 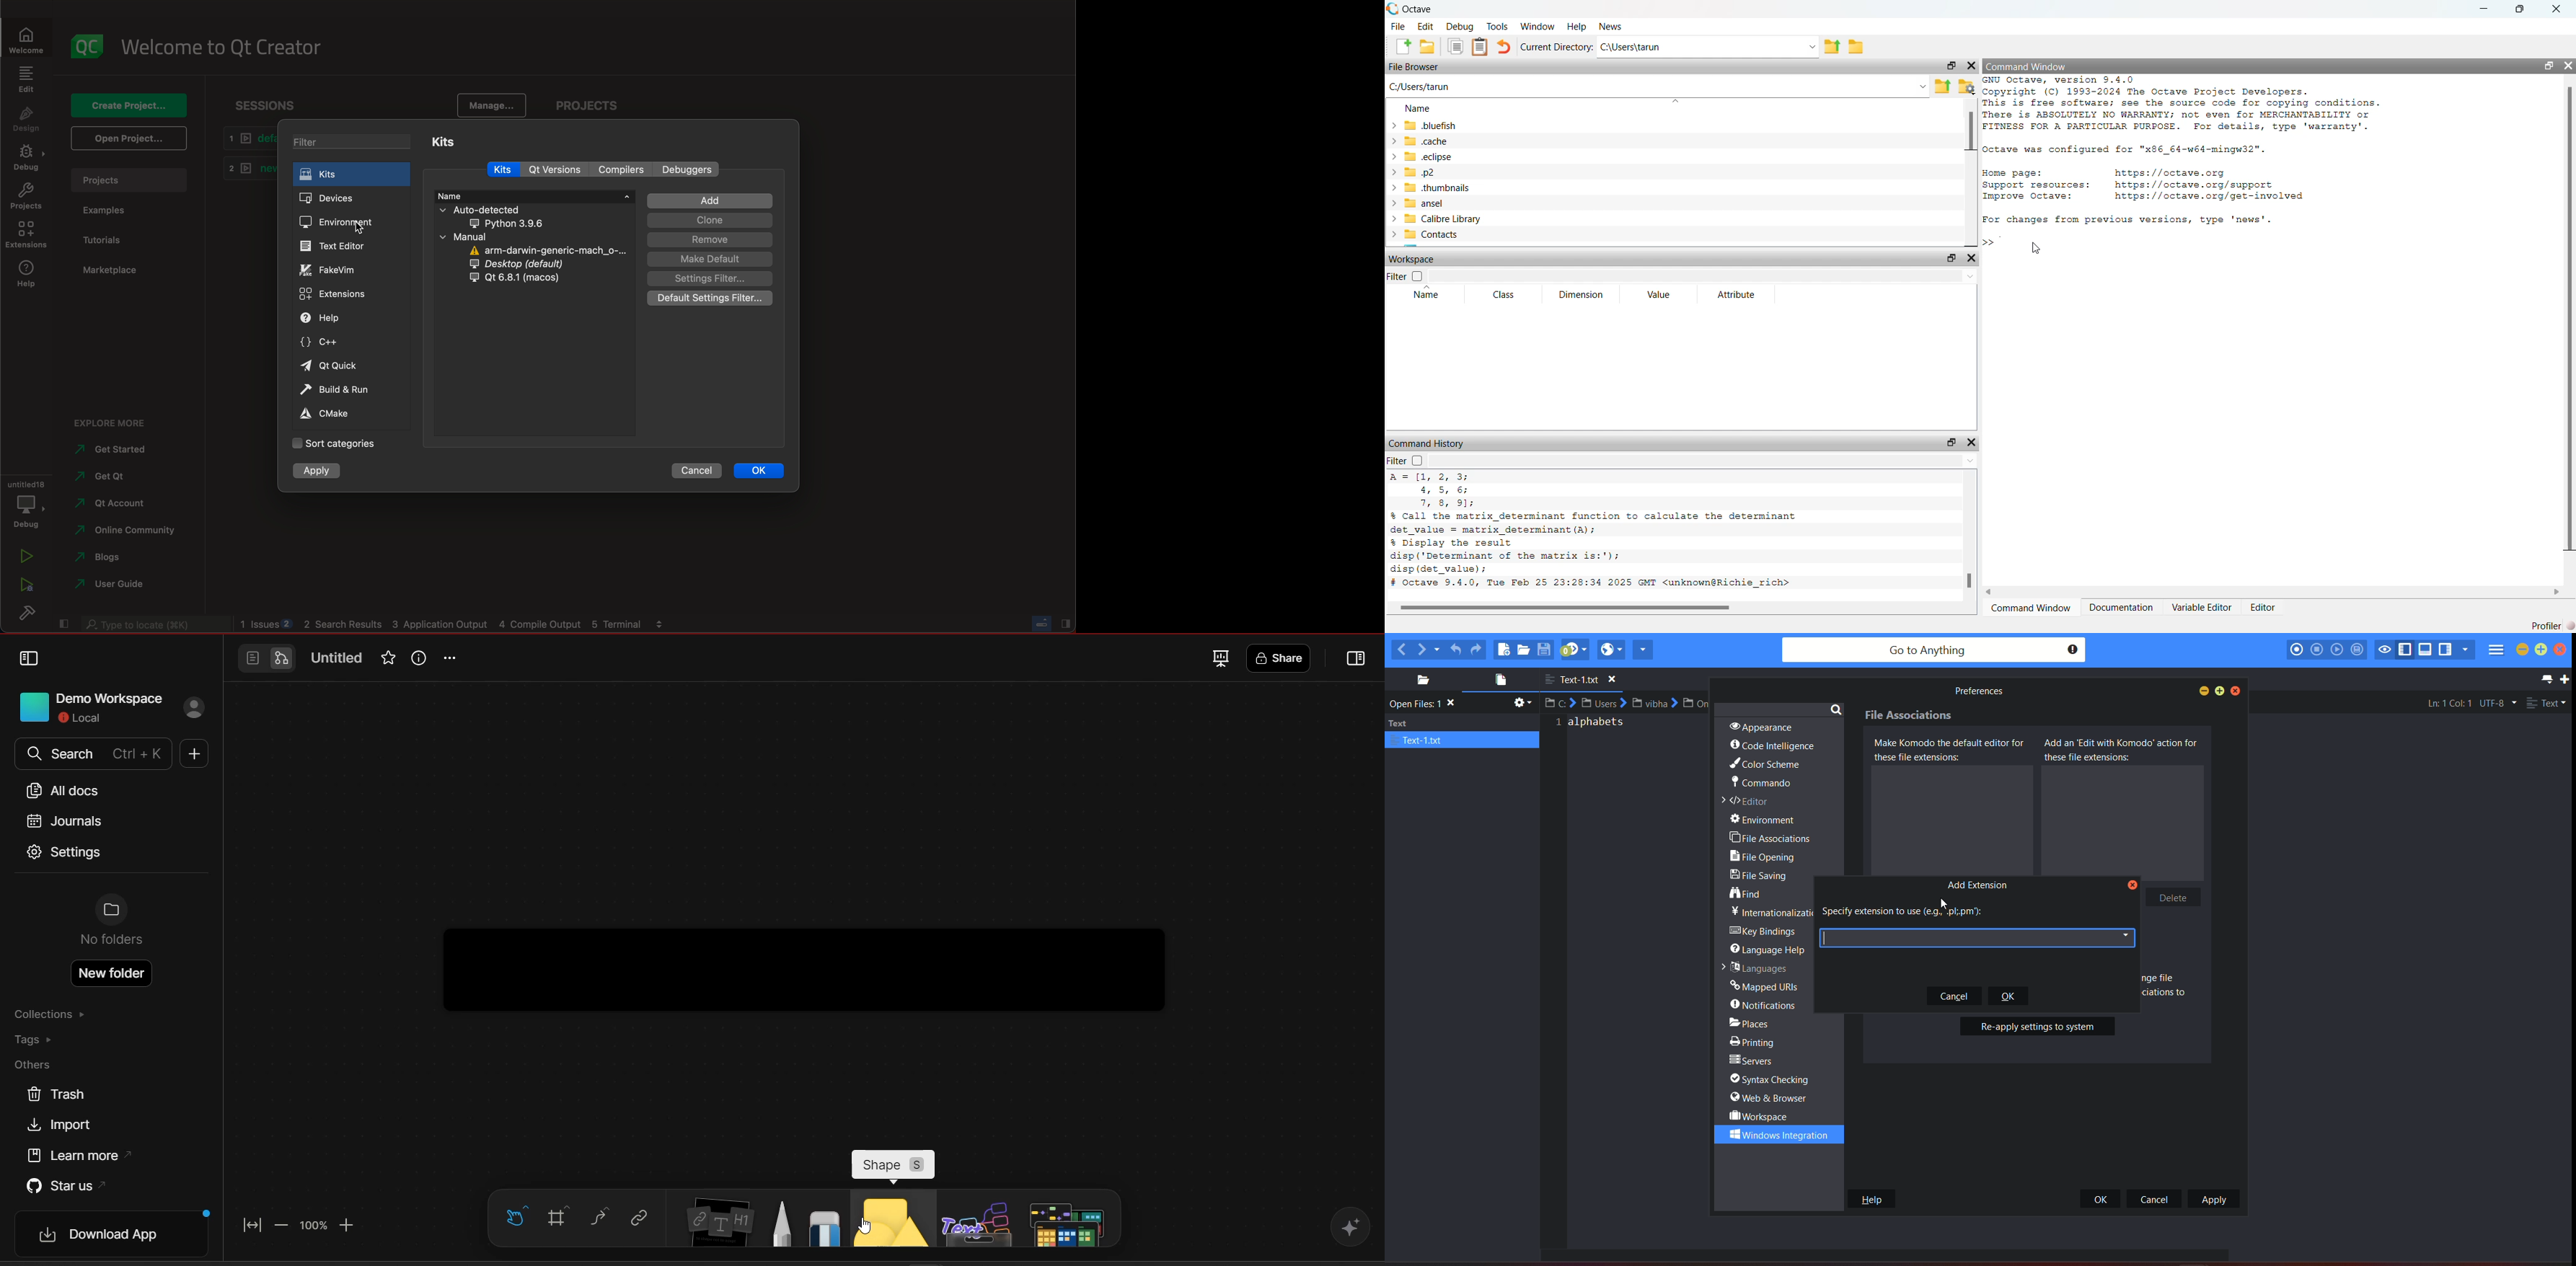 I want to click on share, so click(x=1282, y=659).